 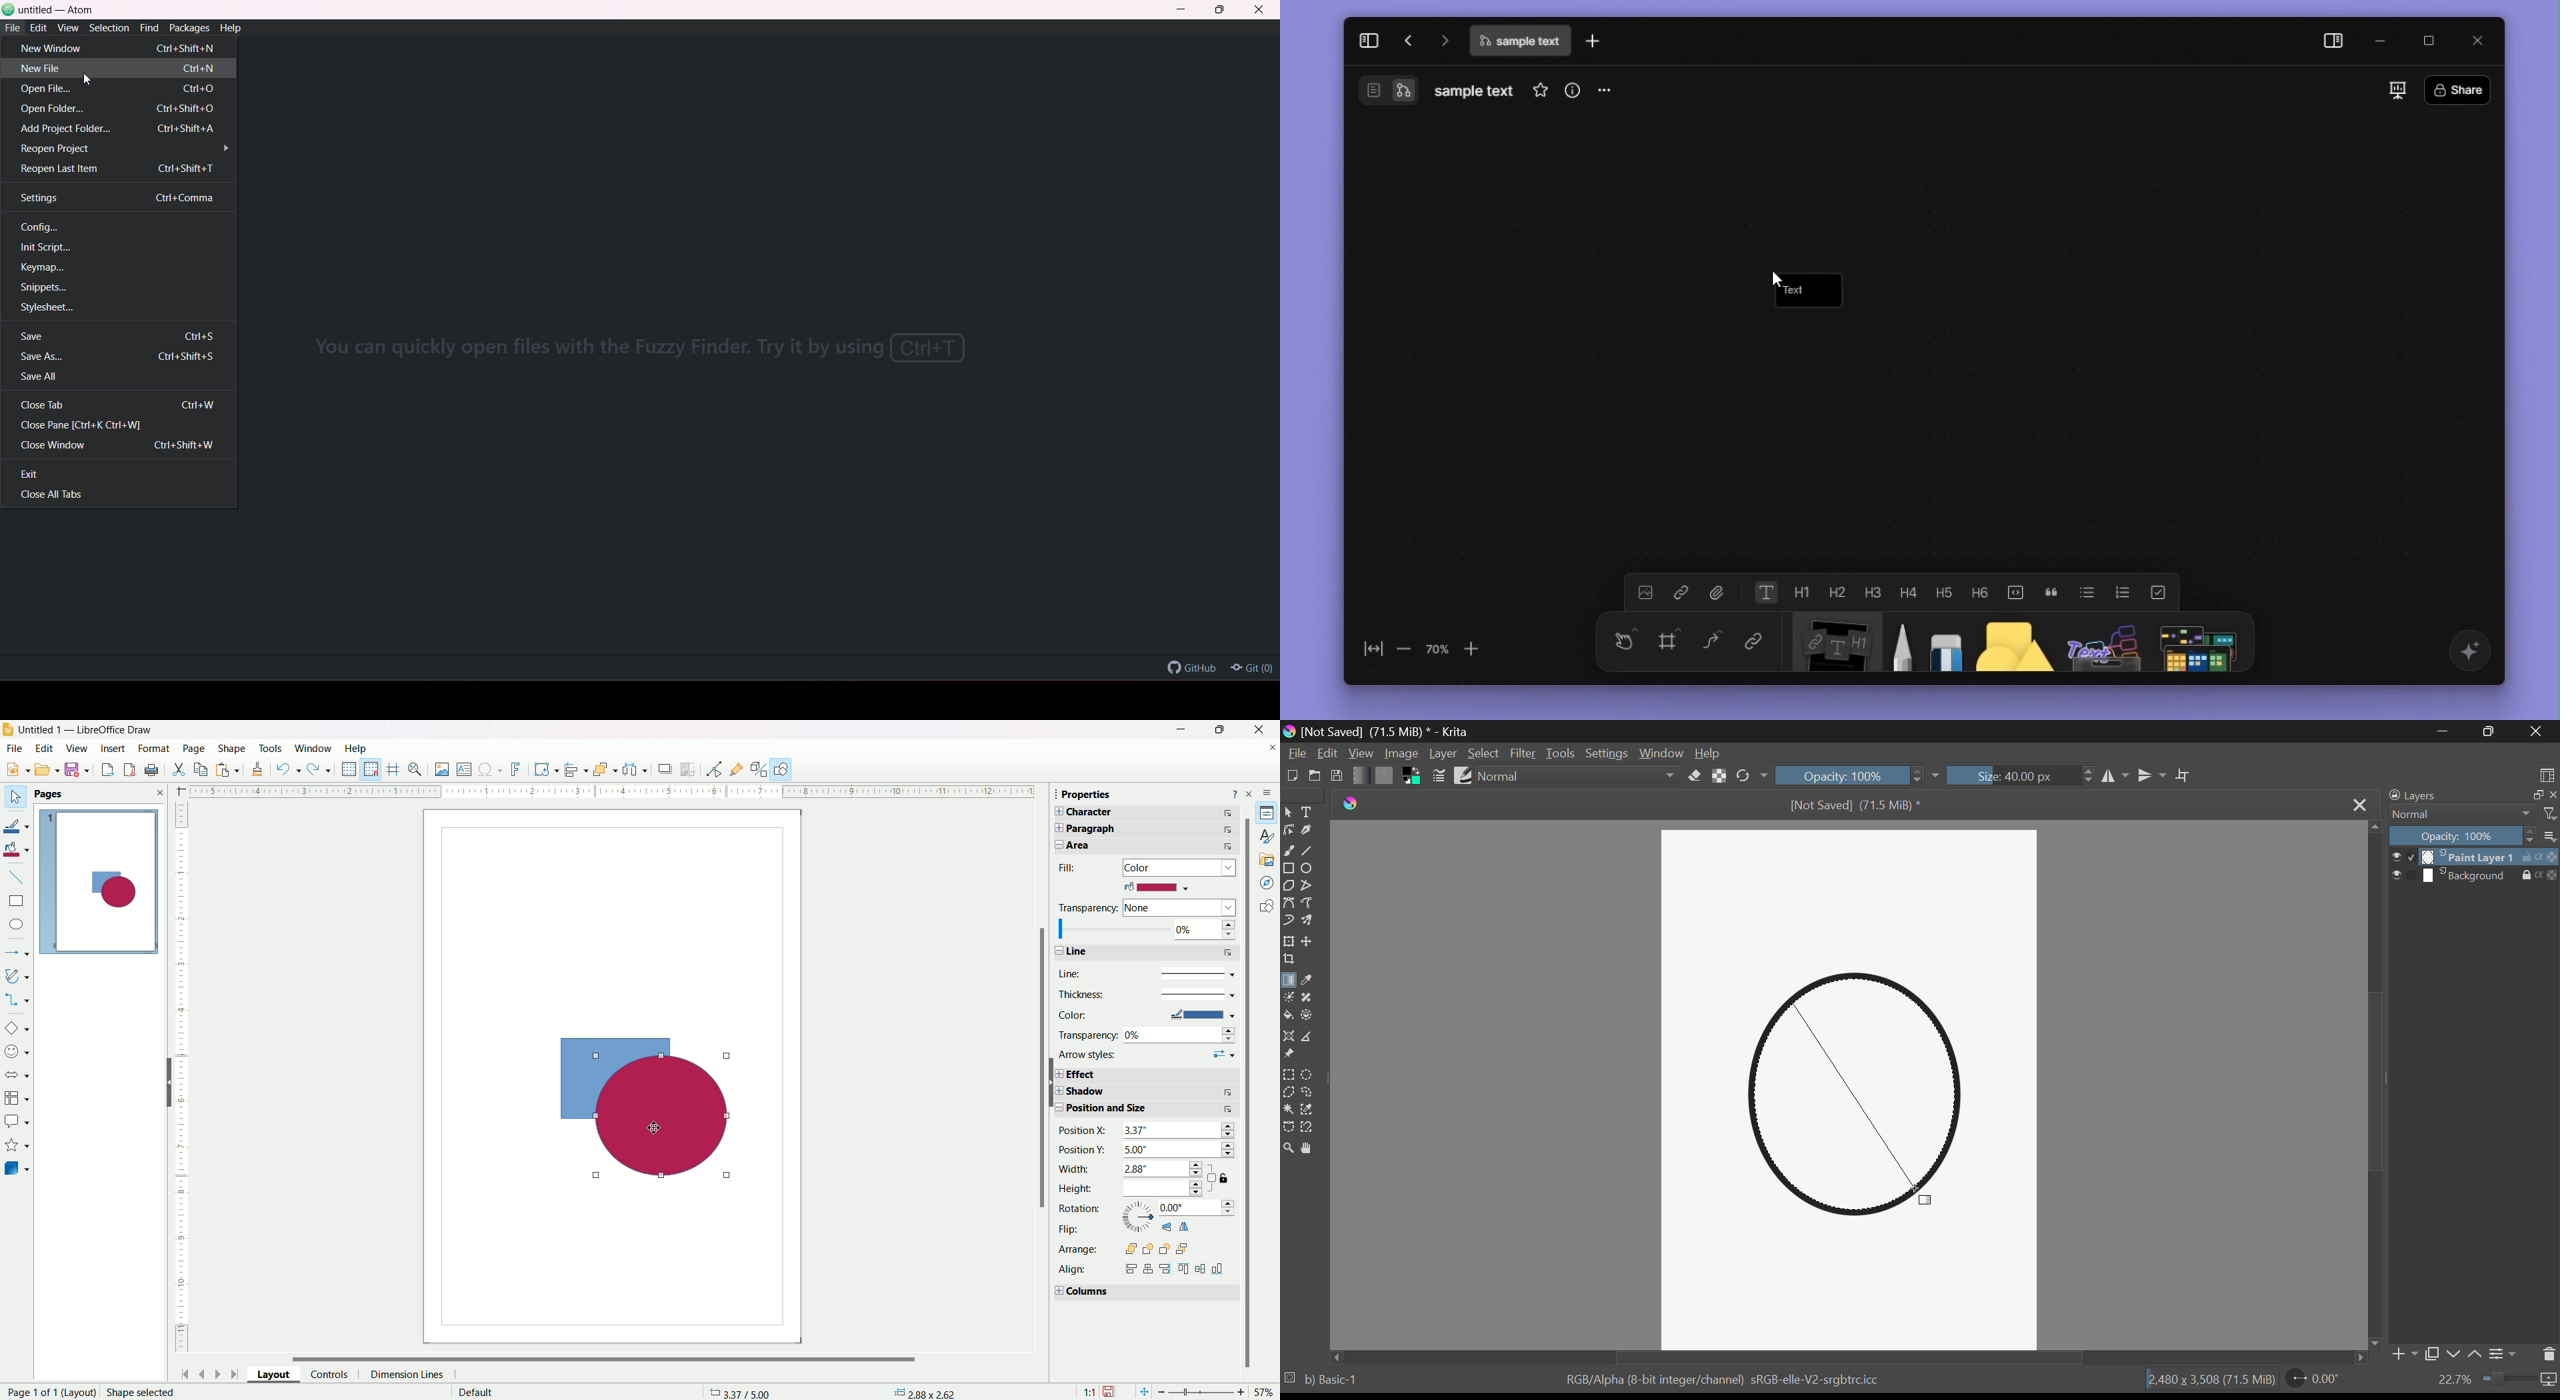 What do you see at coordinates (1289, 887) in the screenshot?
I see `Polygon` at bounding box center [1289, 887].